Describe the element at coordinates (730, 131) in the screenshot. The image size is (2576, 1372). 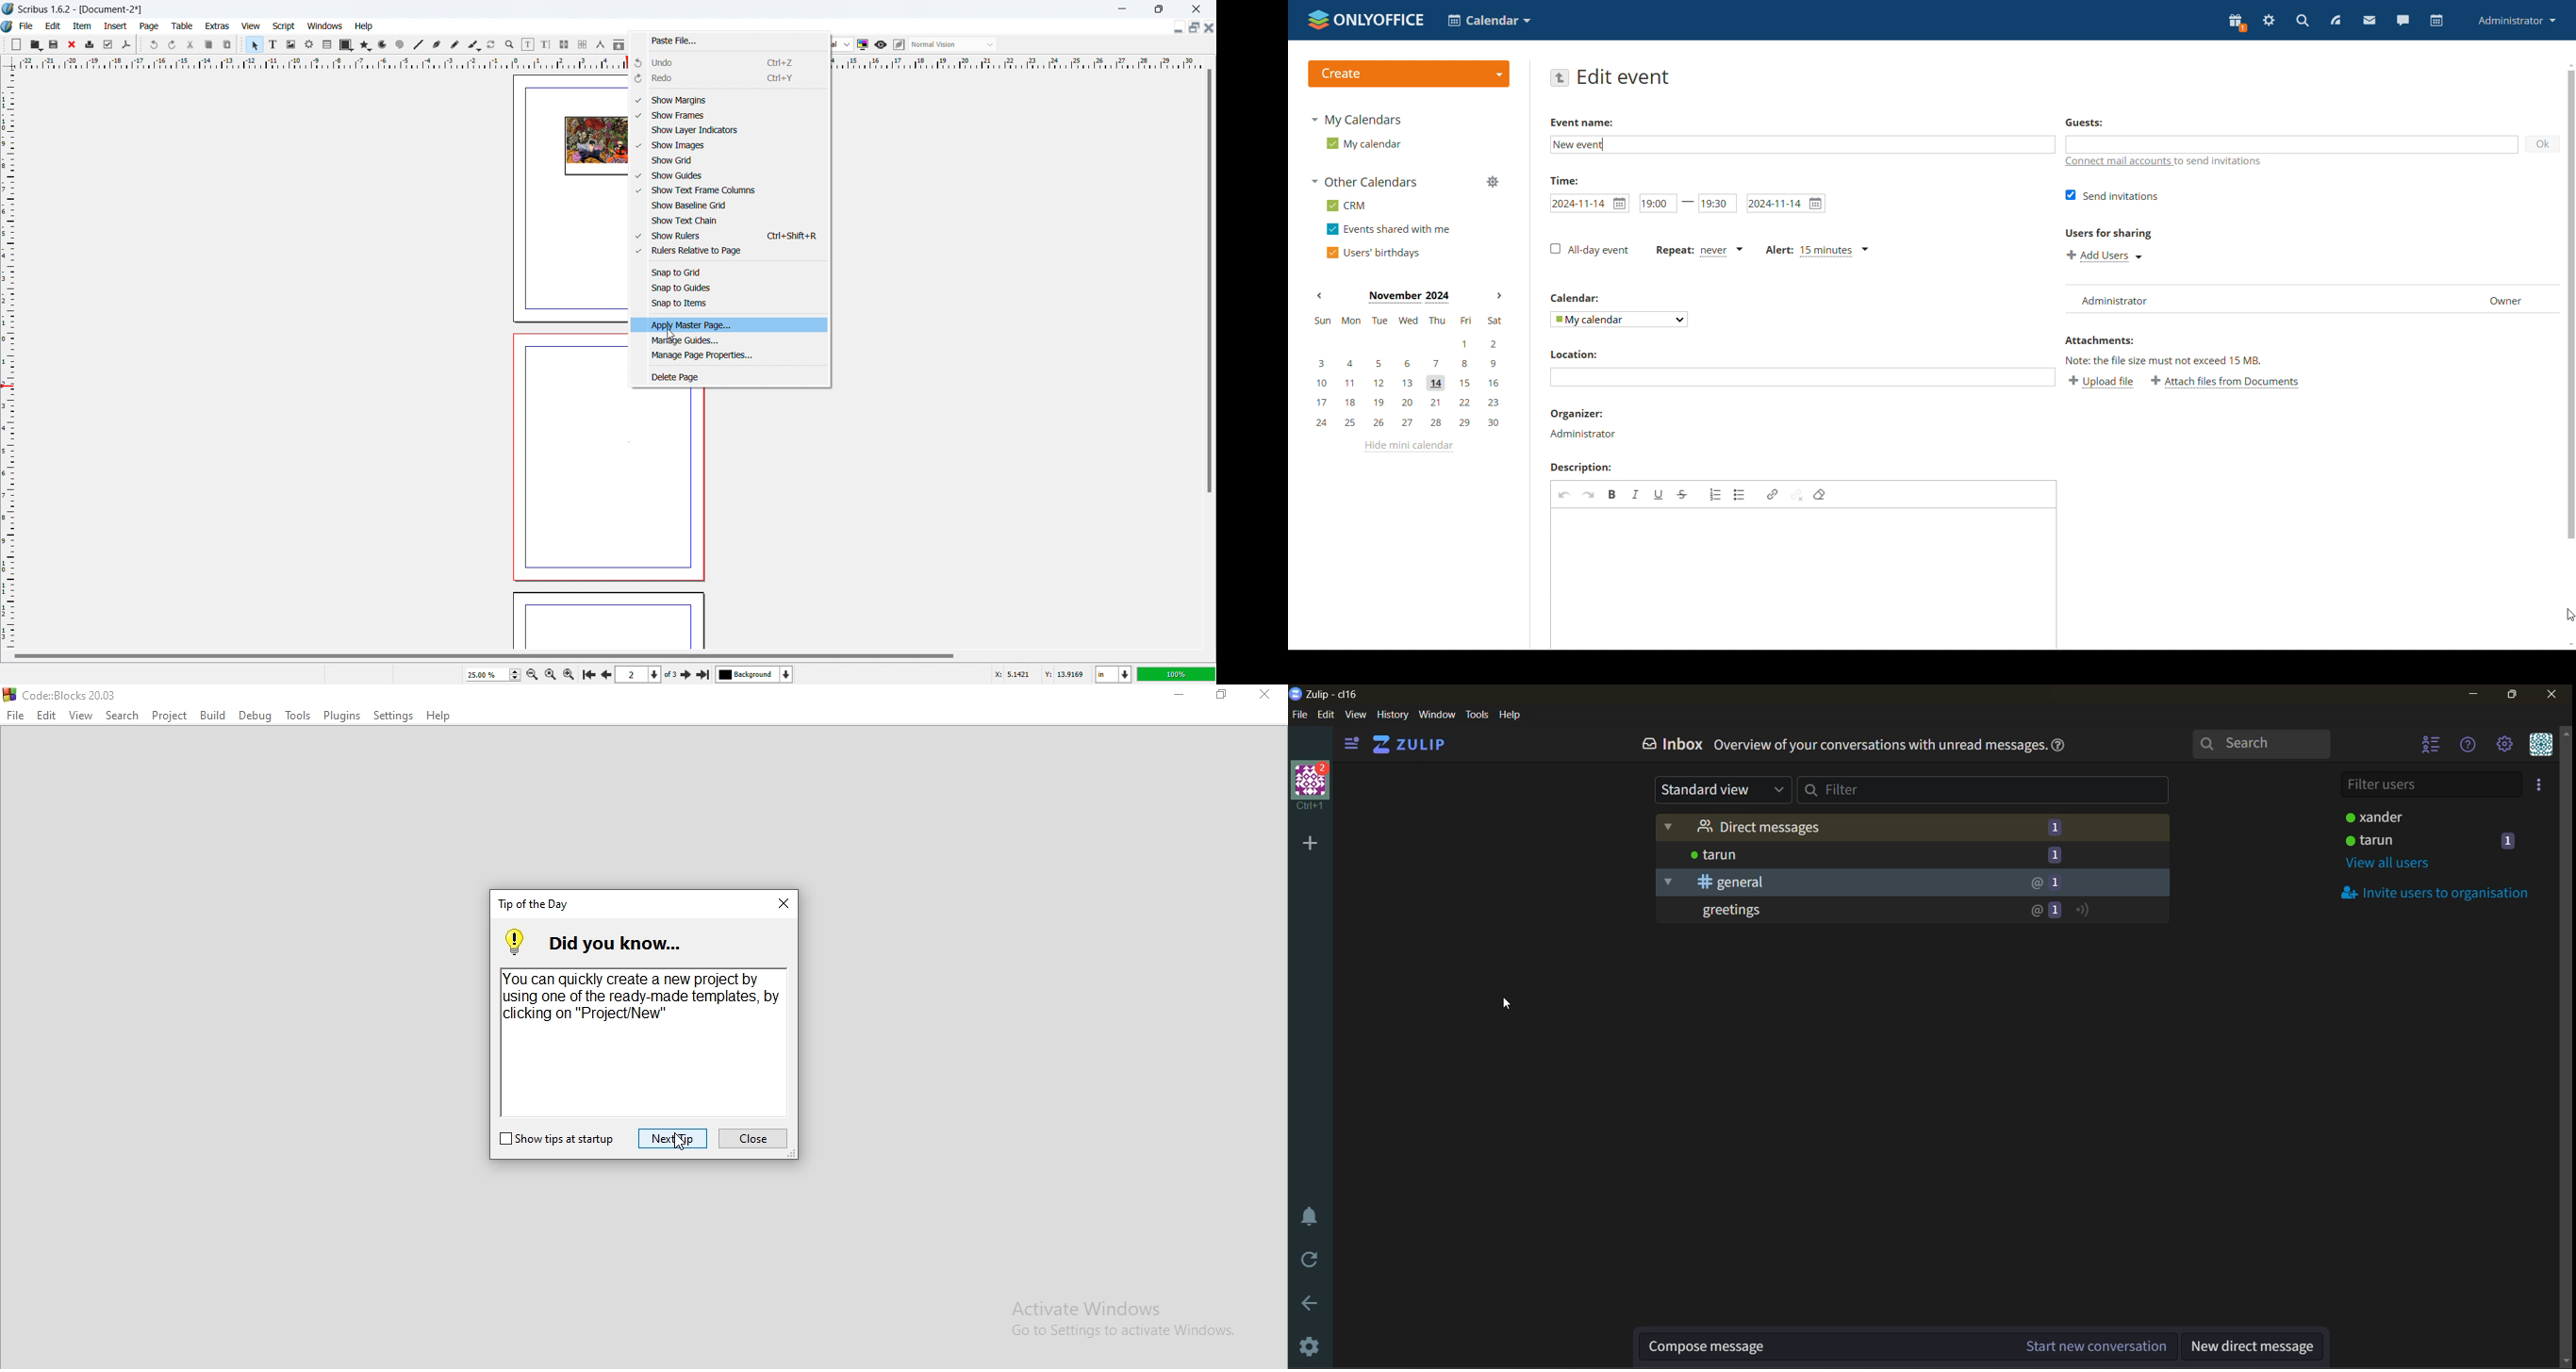
I see `show layer indicators toggle` at that location.